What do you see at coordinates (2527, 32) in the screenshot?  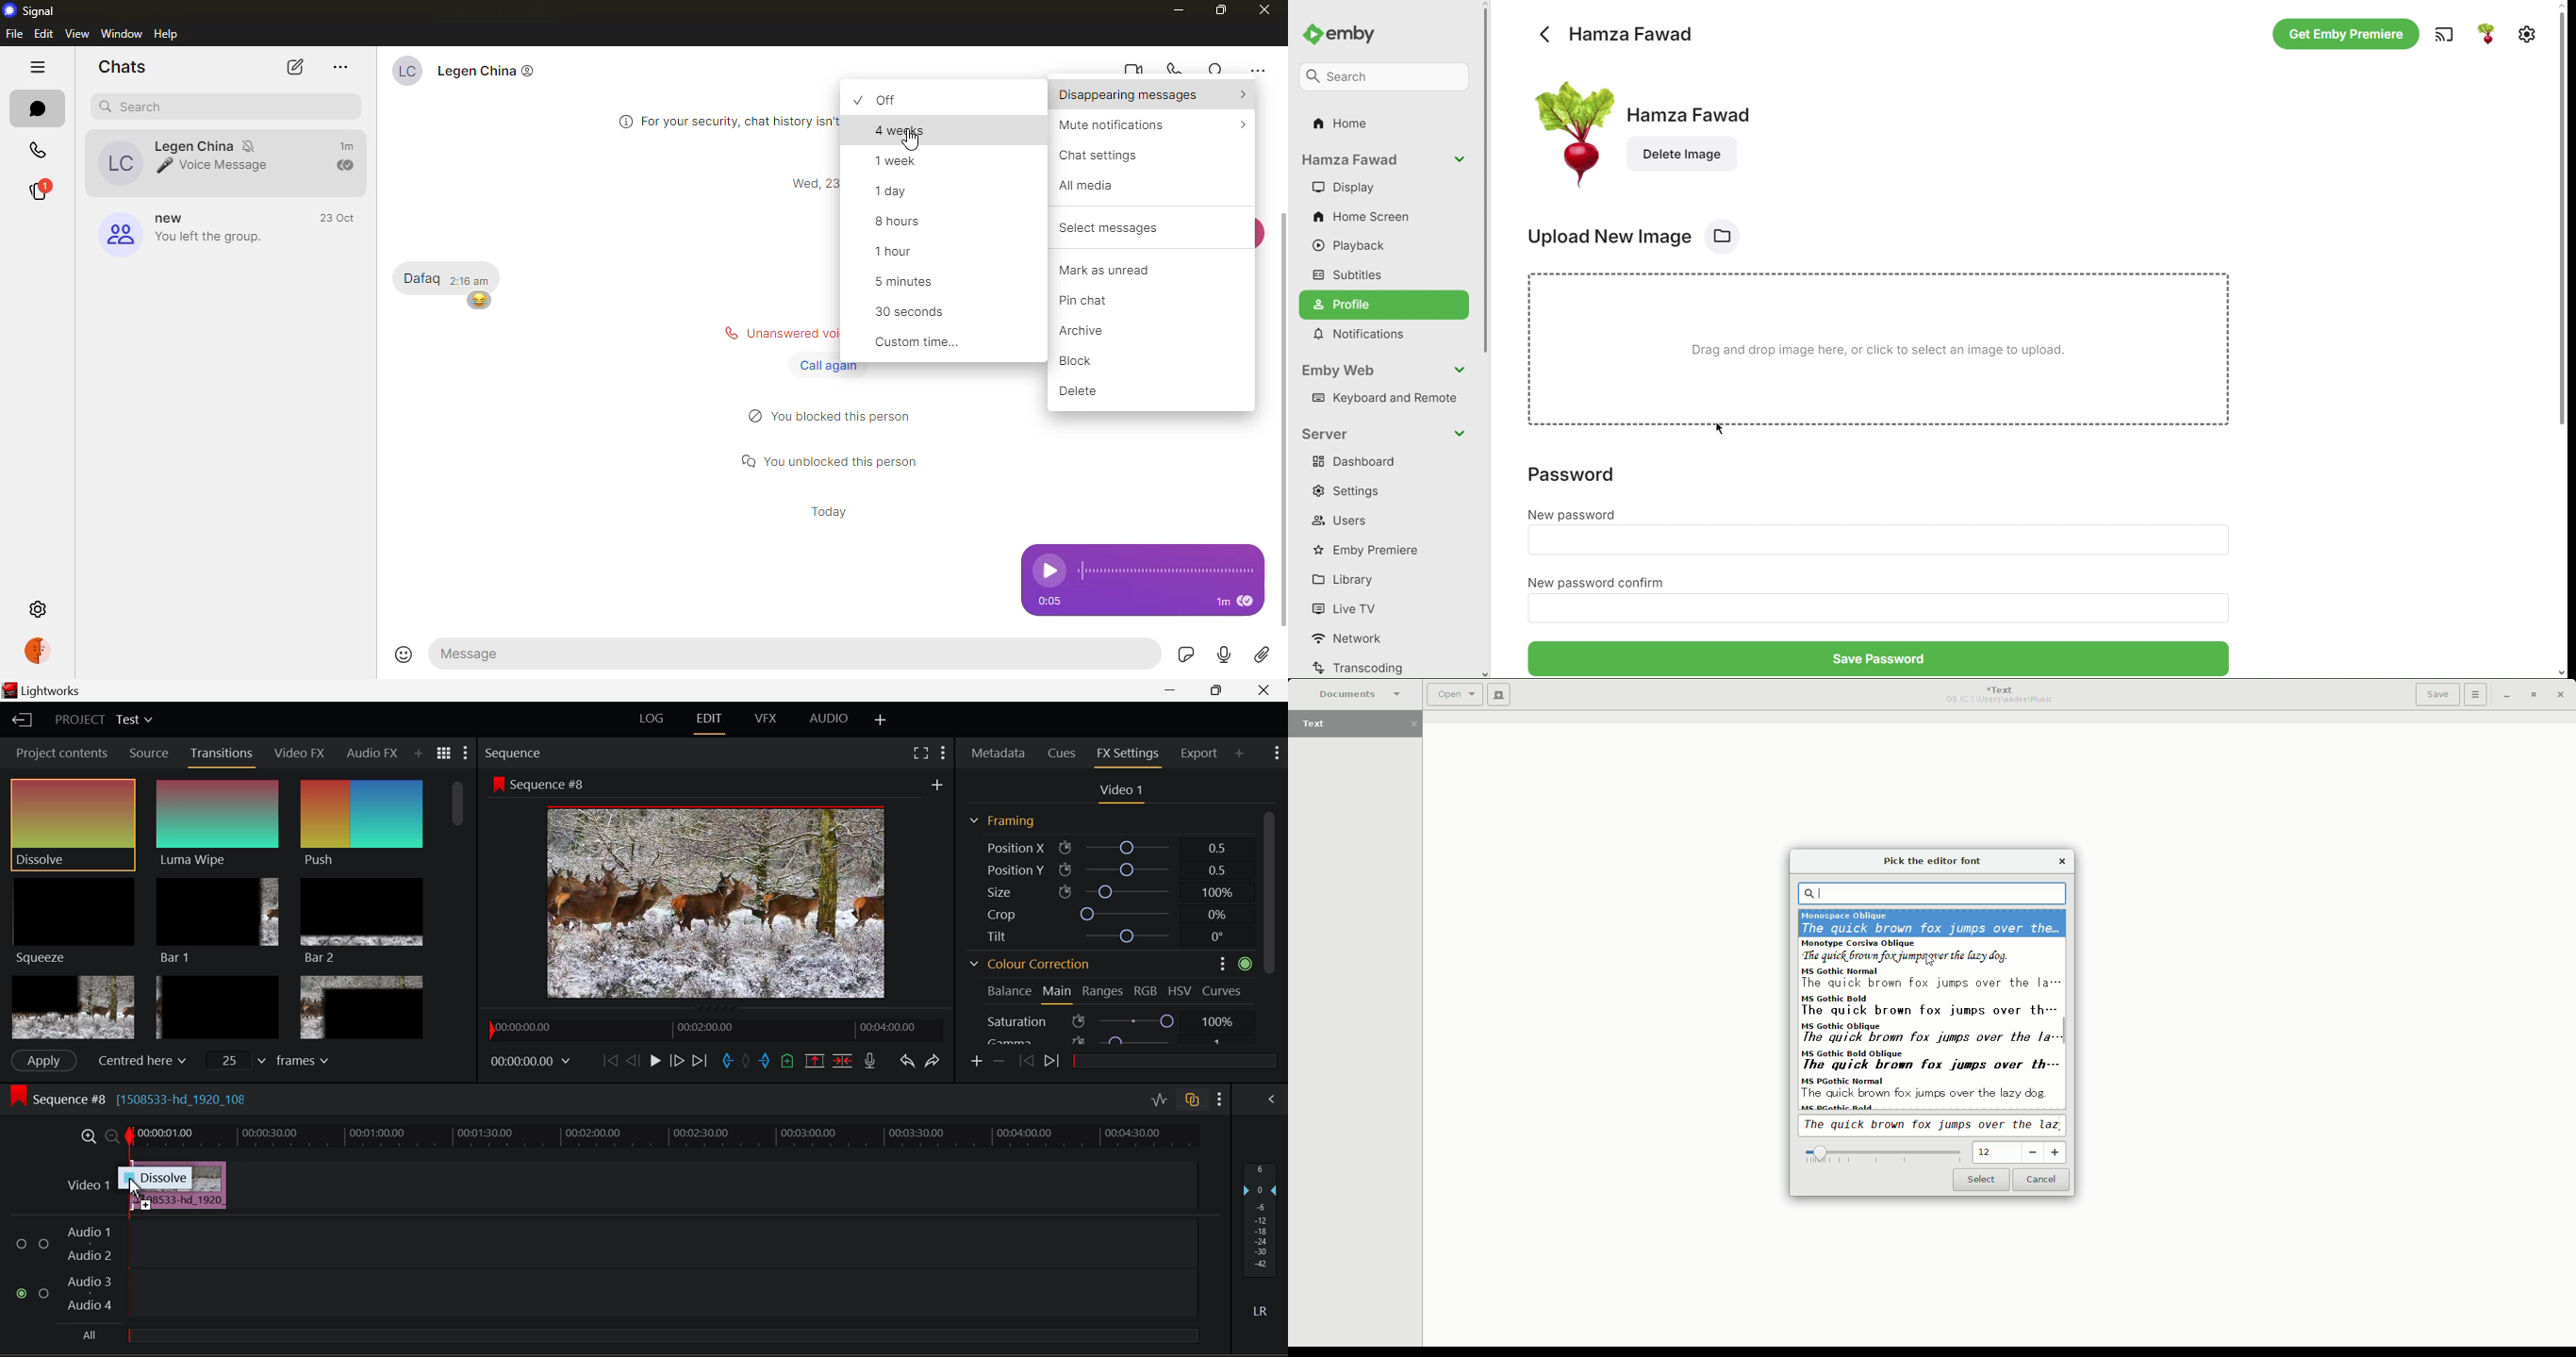 I see `Settings` at bounding box center [2527, 32].